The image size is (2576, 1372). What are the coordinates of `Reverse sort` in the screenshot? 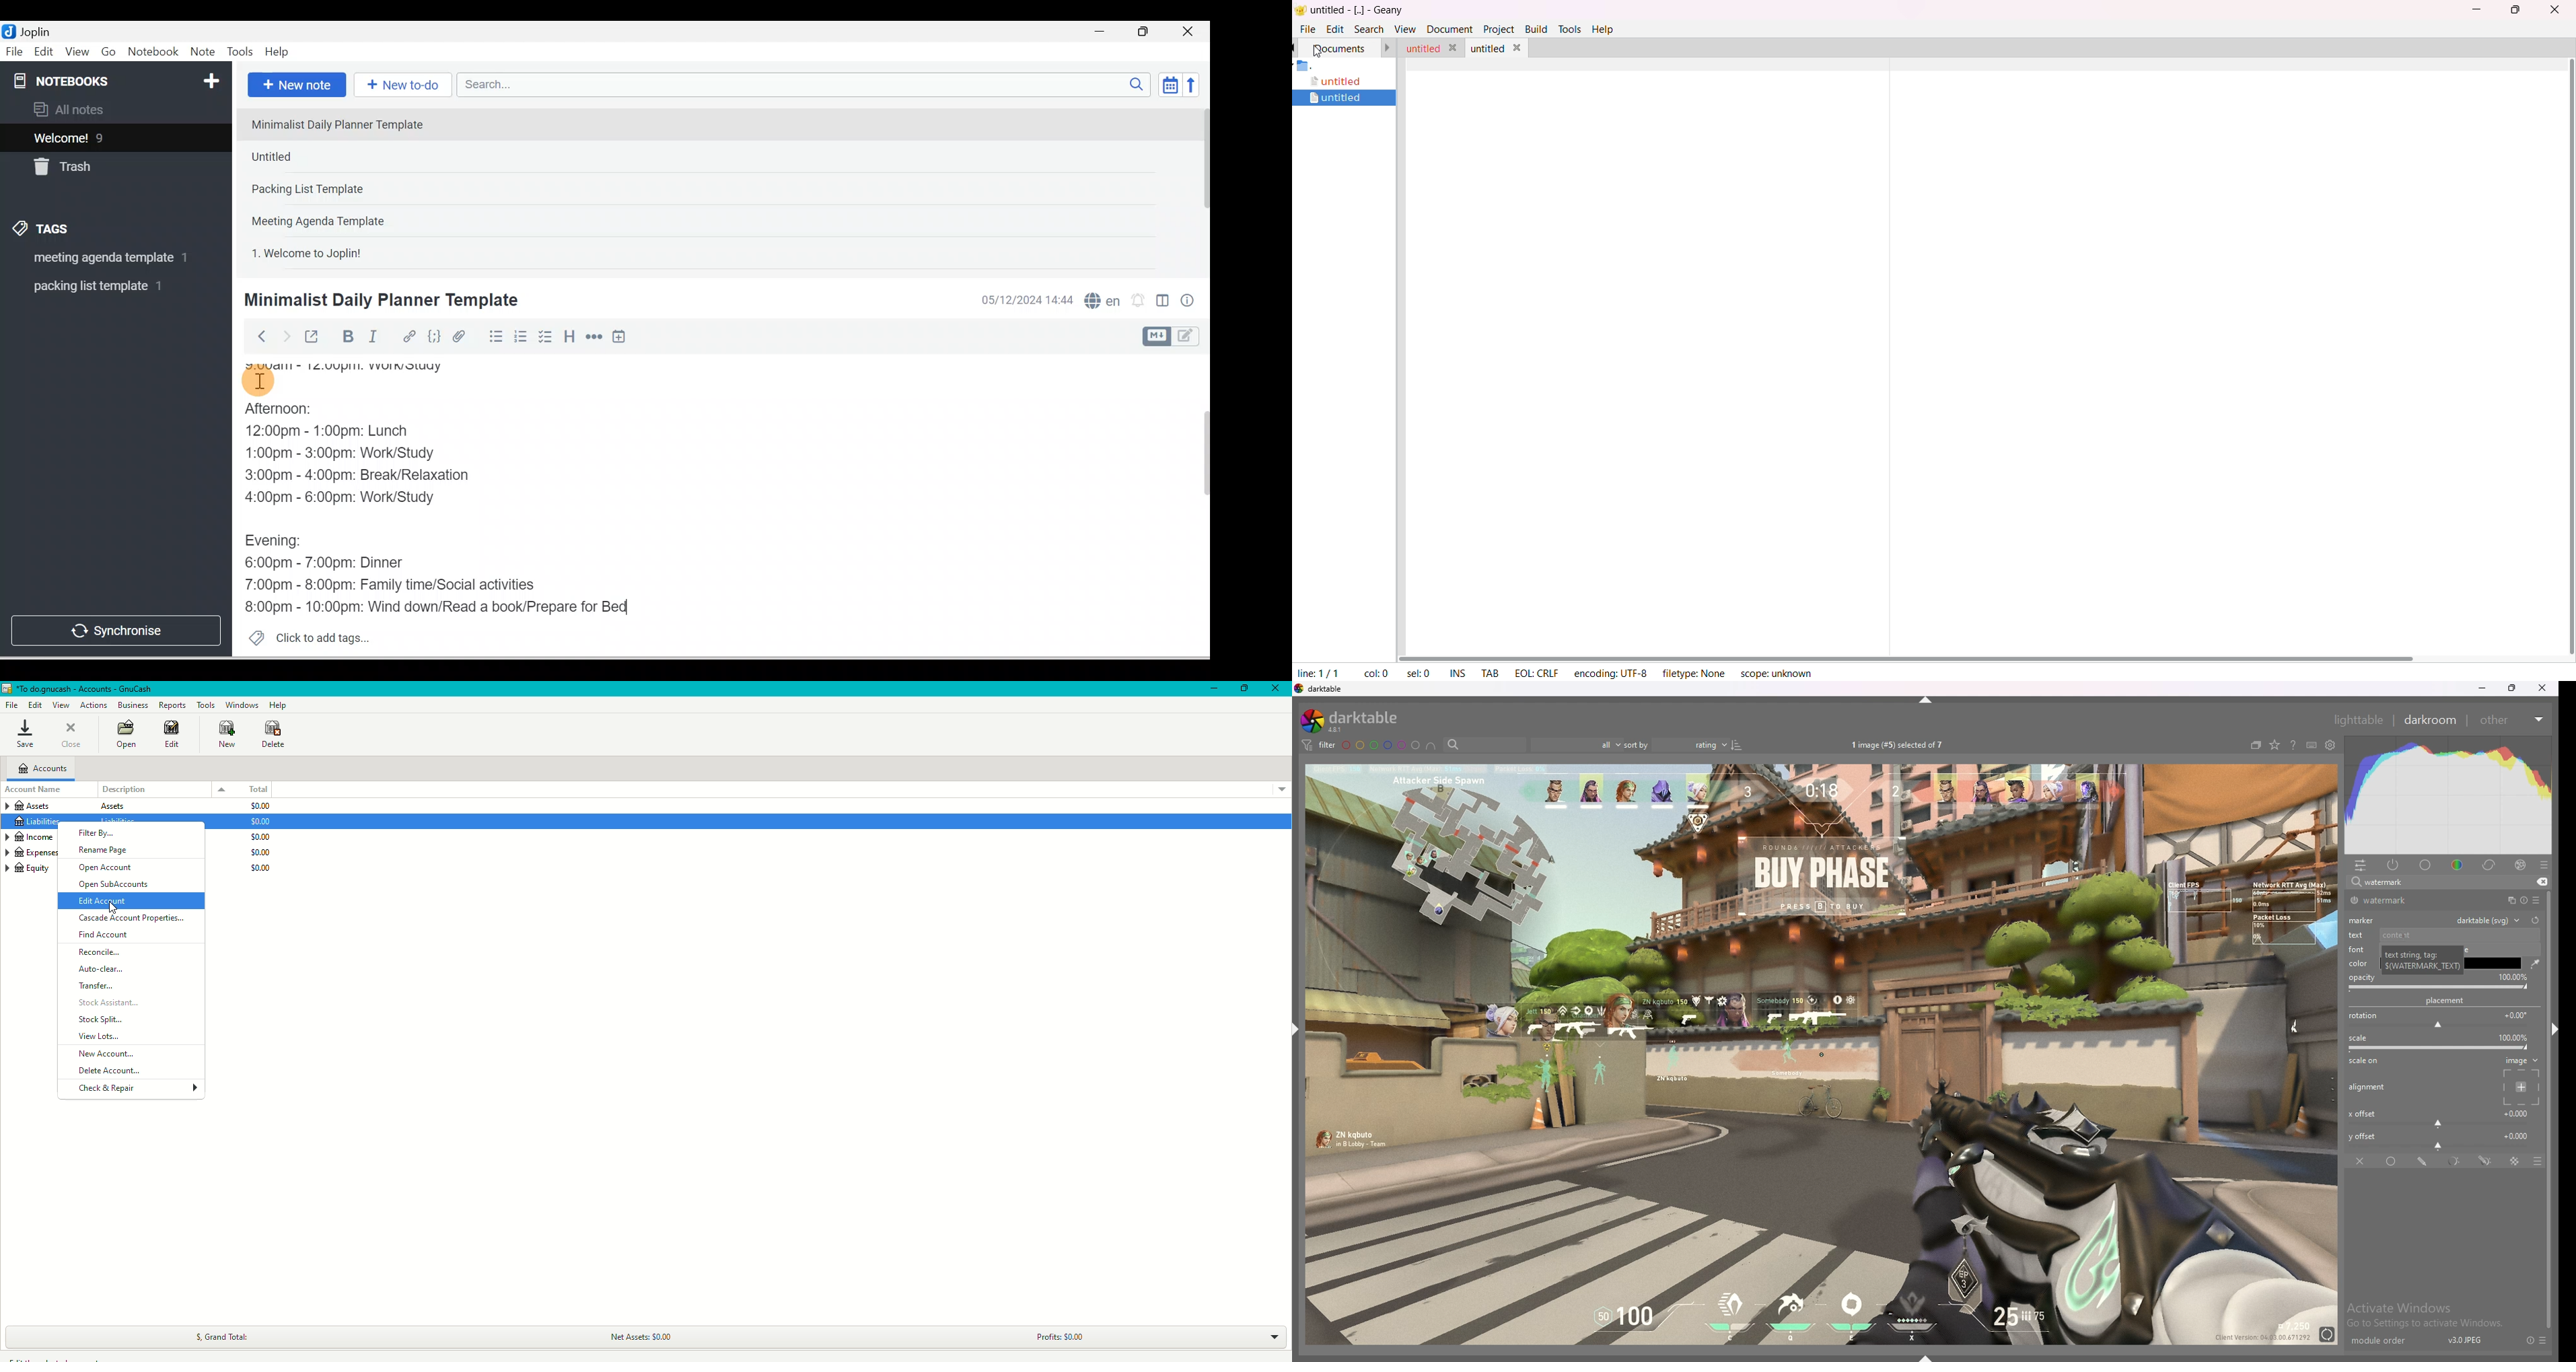 It's located at (1195, 84).